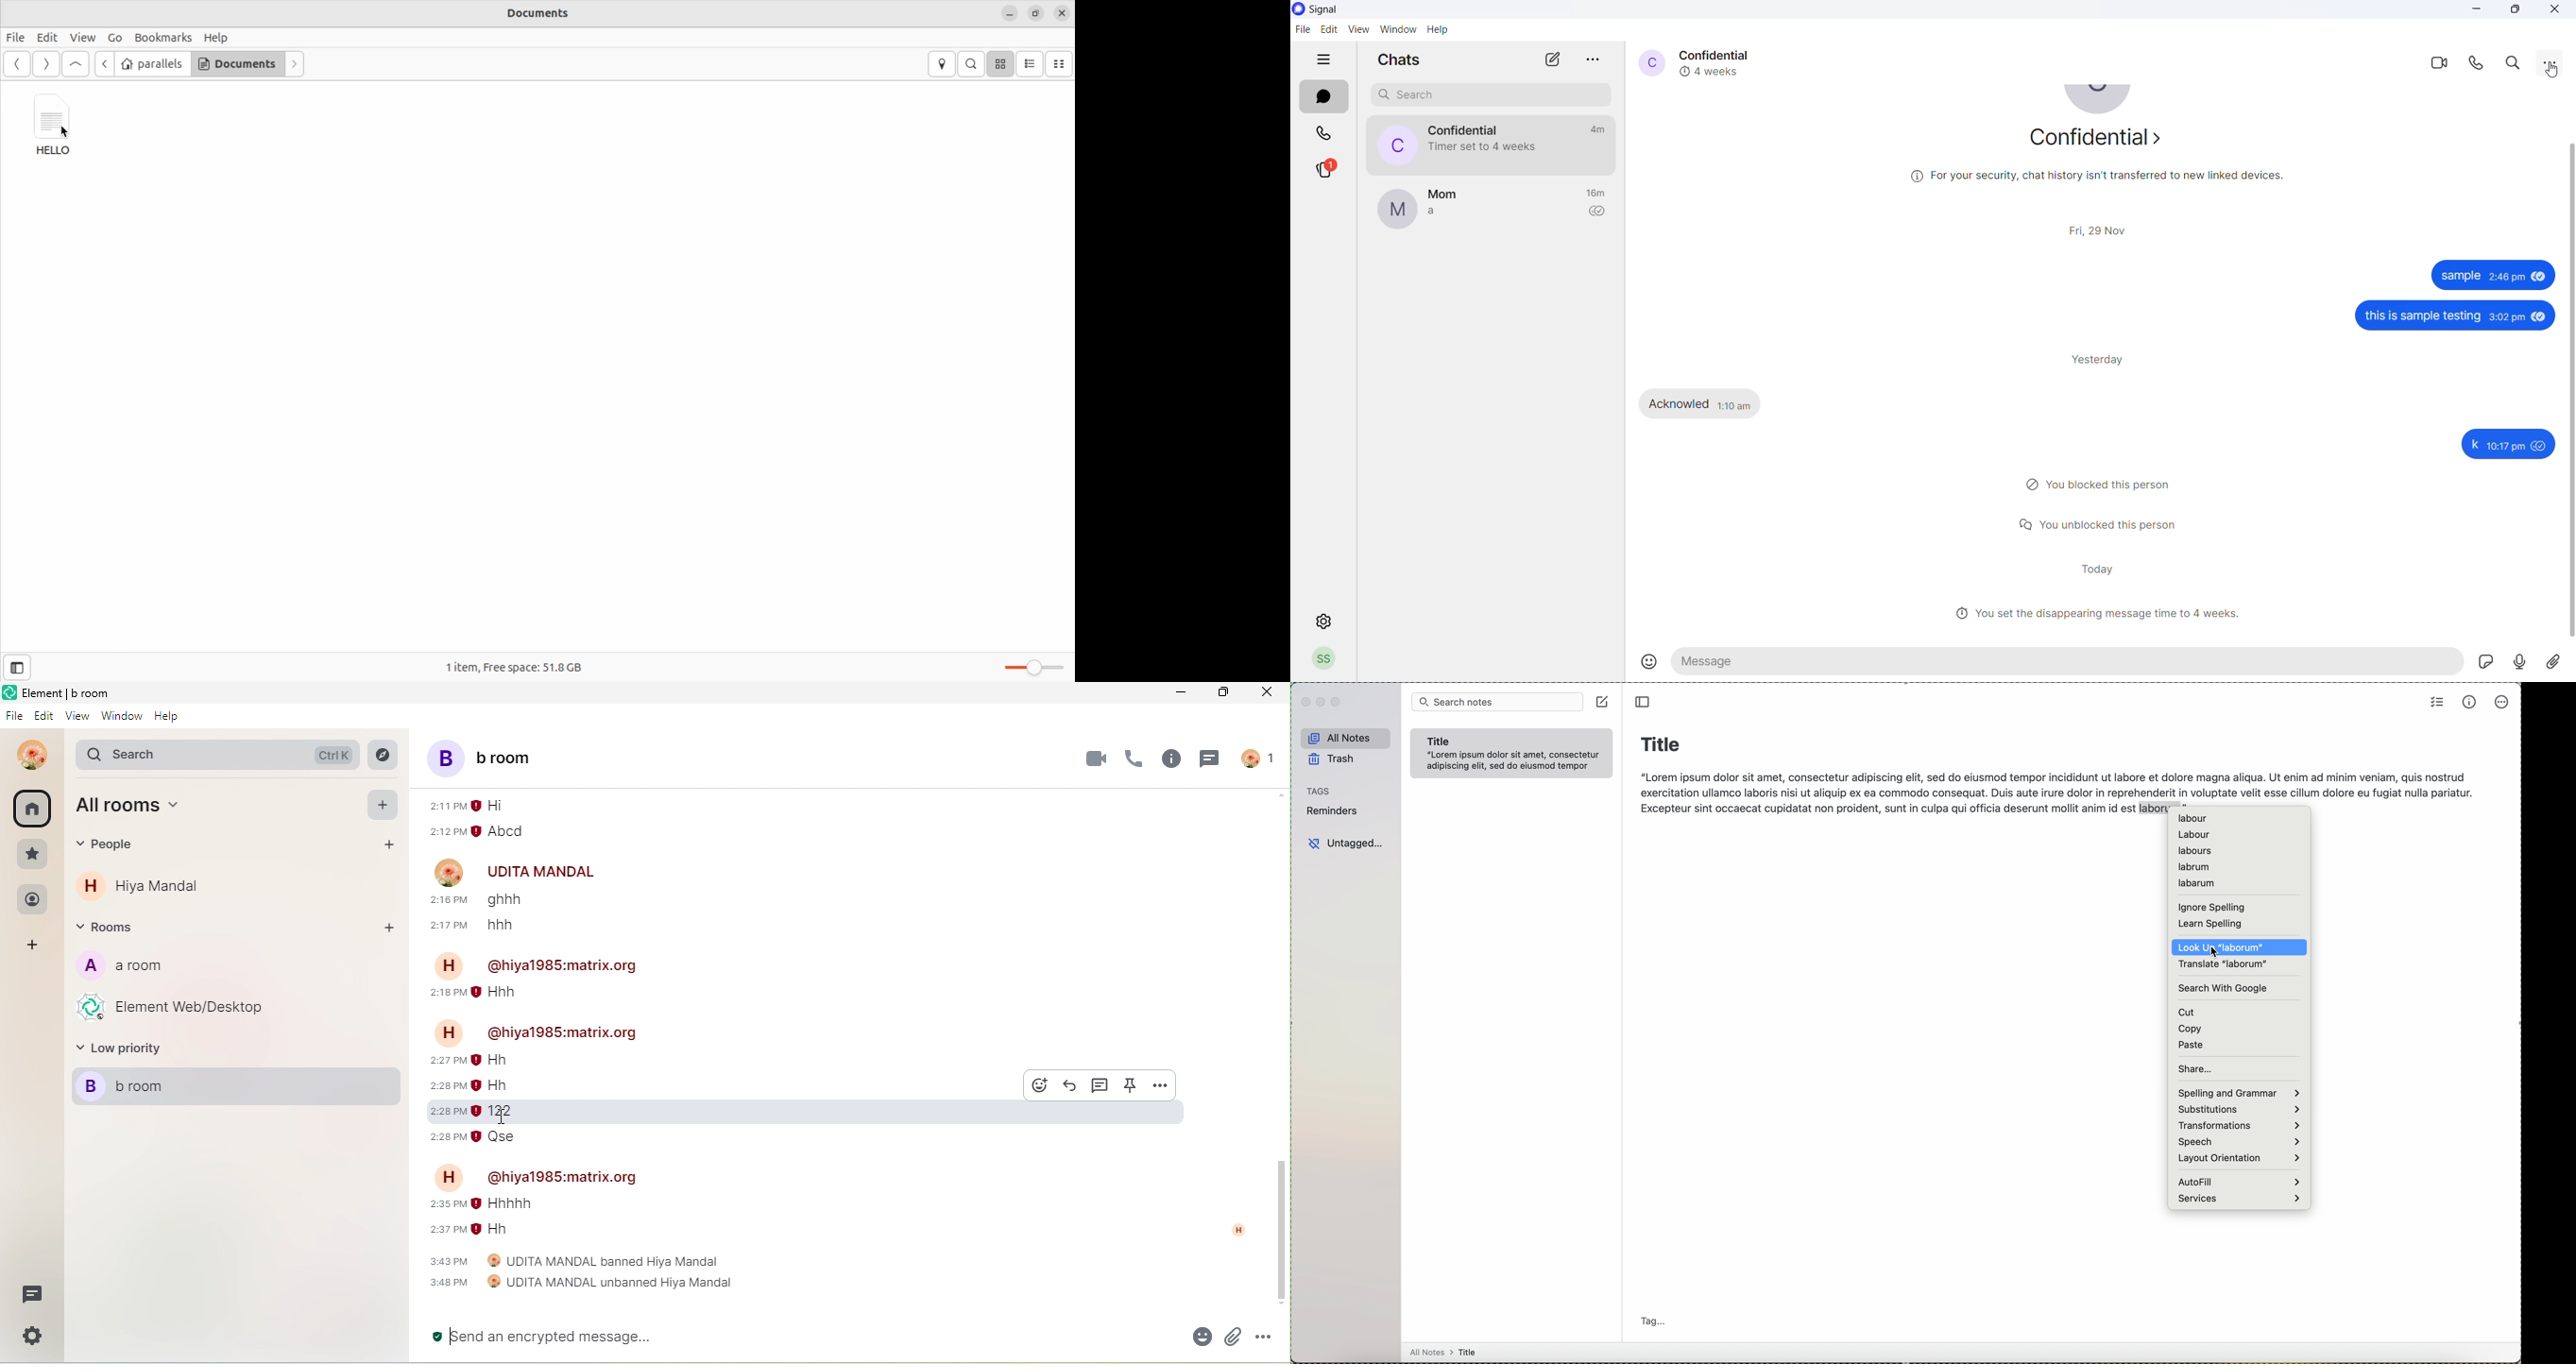  What do you see at coordinates (943, 65) in the screenshot?
I see `location` at bounding box center [943, 65].